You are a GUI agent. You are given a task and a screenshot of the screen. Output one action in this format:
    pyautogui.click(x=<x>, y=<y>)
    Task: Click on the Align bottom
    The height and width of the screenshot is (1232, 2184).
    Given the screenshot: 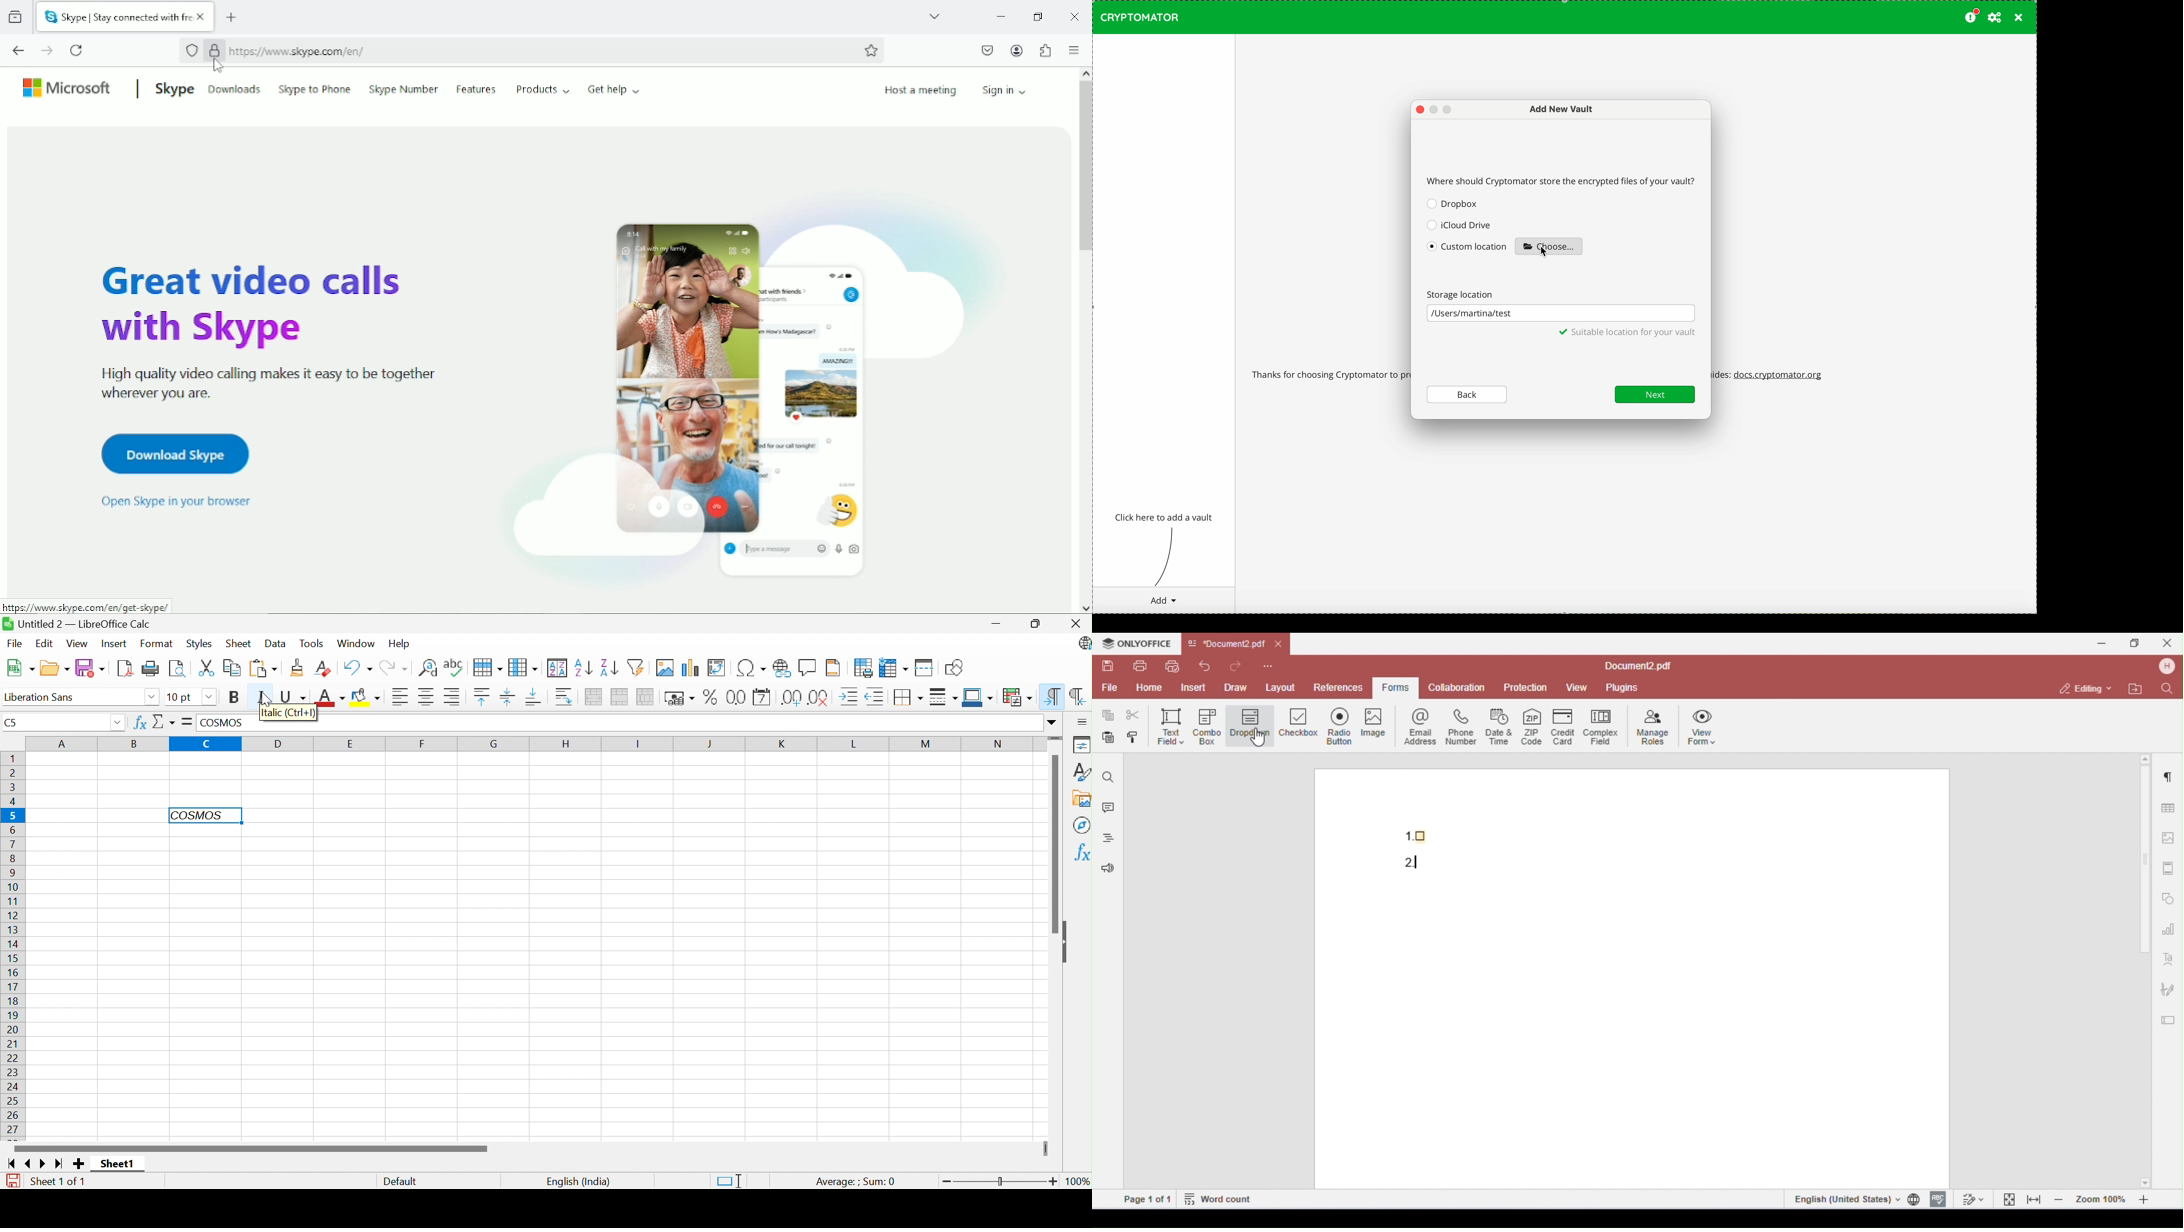 What is the action you would take?
    pyautogui.click(x=534, y=698)
    